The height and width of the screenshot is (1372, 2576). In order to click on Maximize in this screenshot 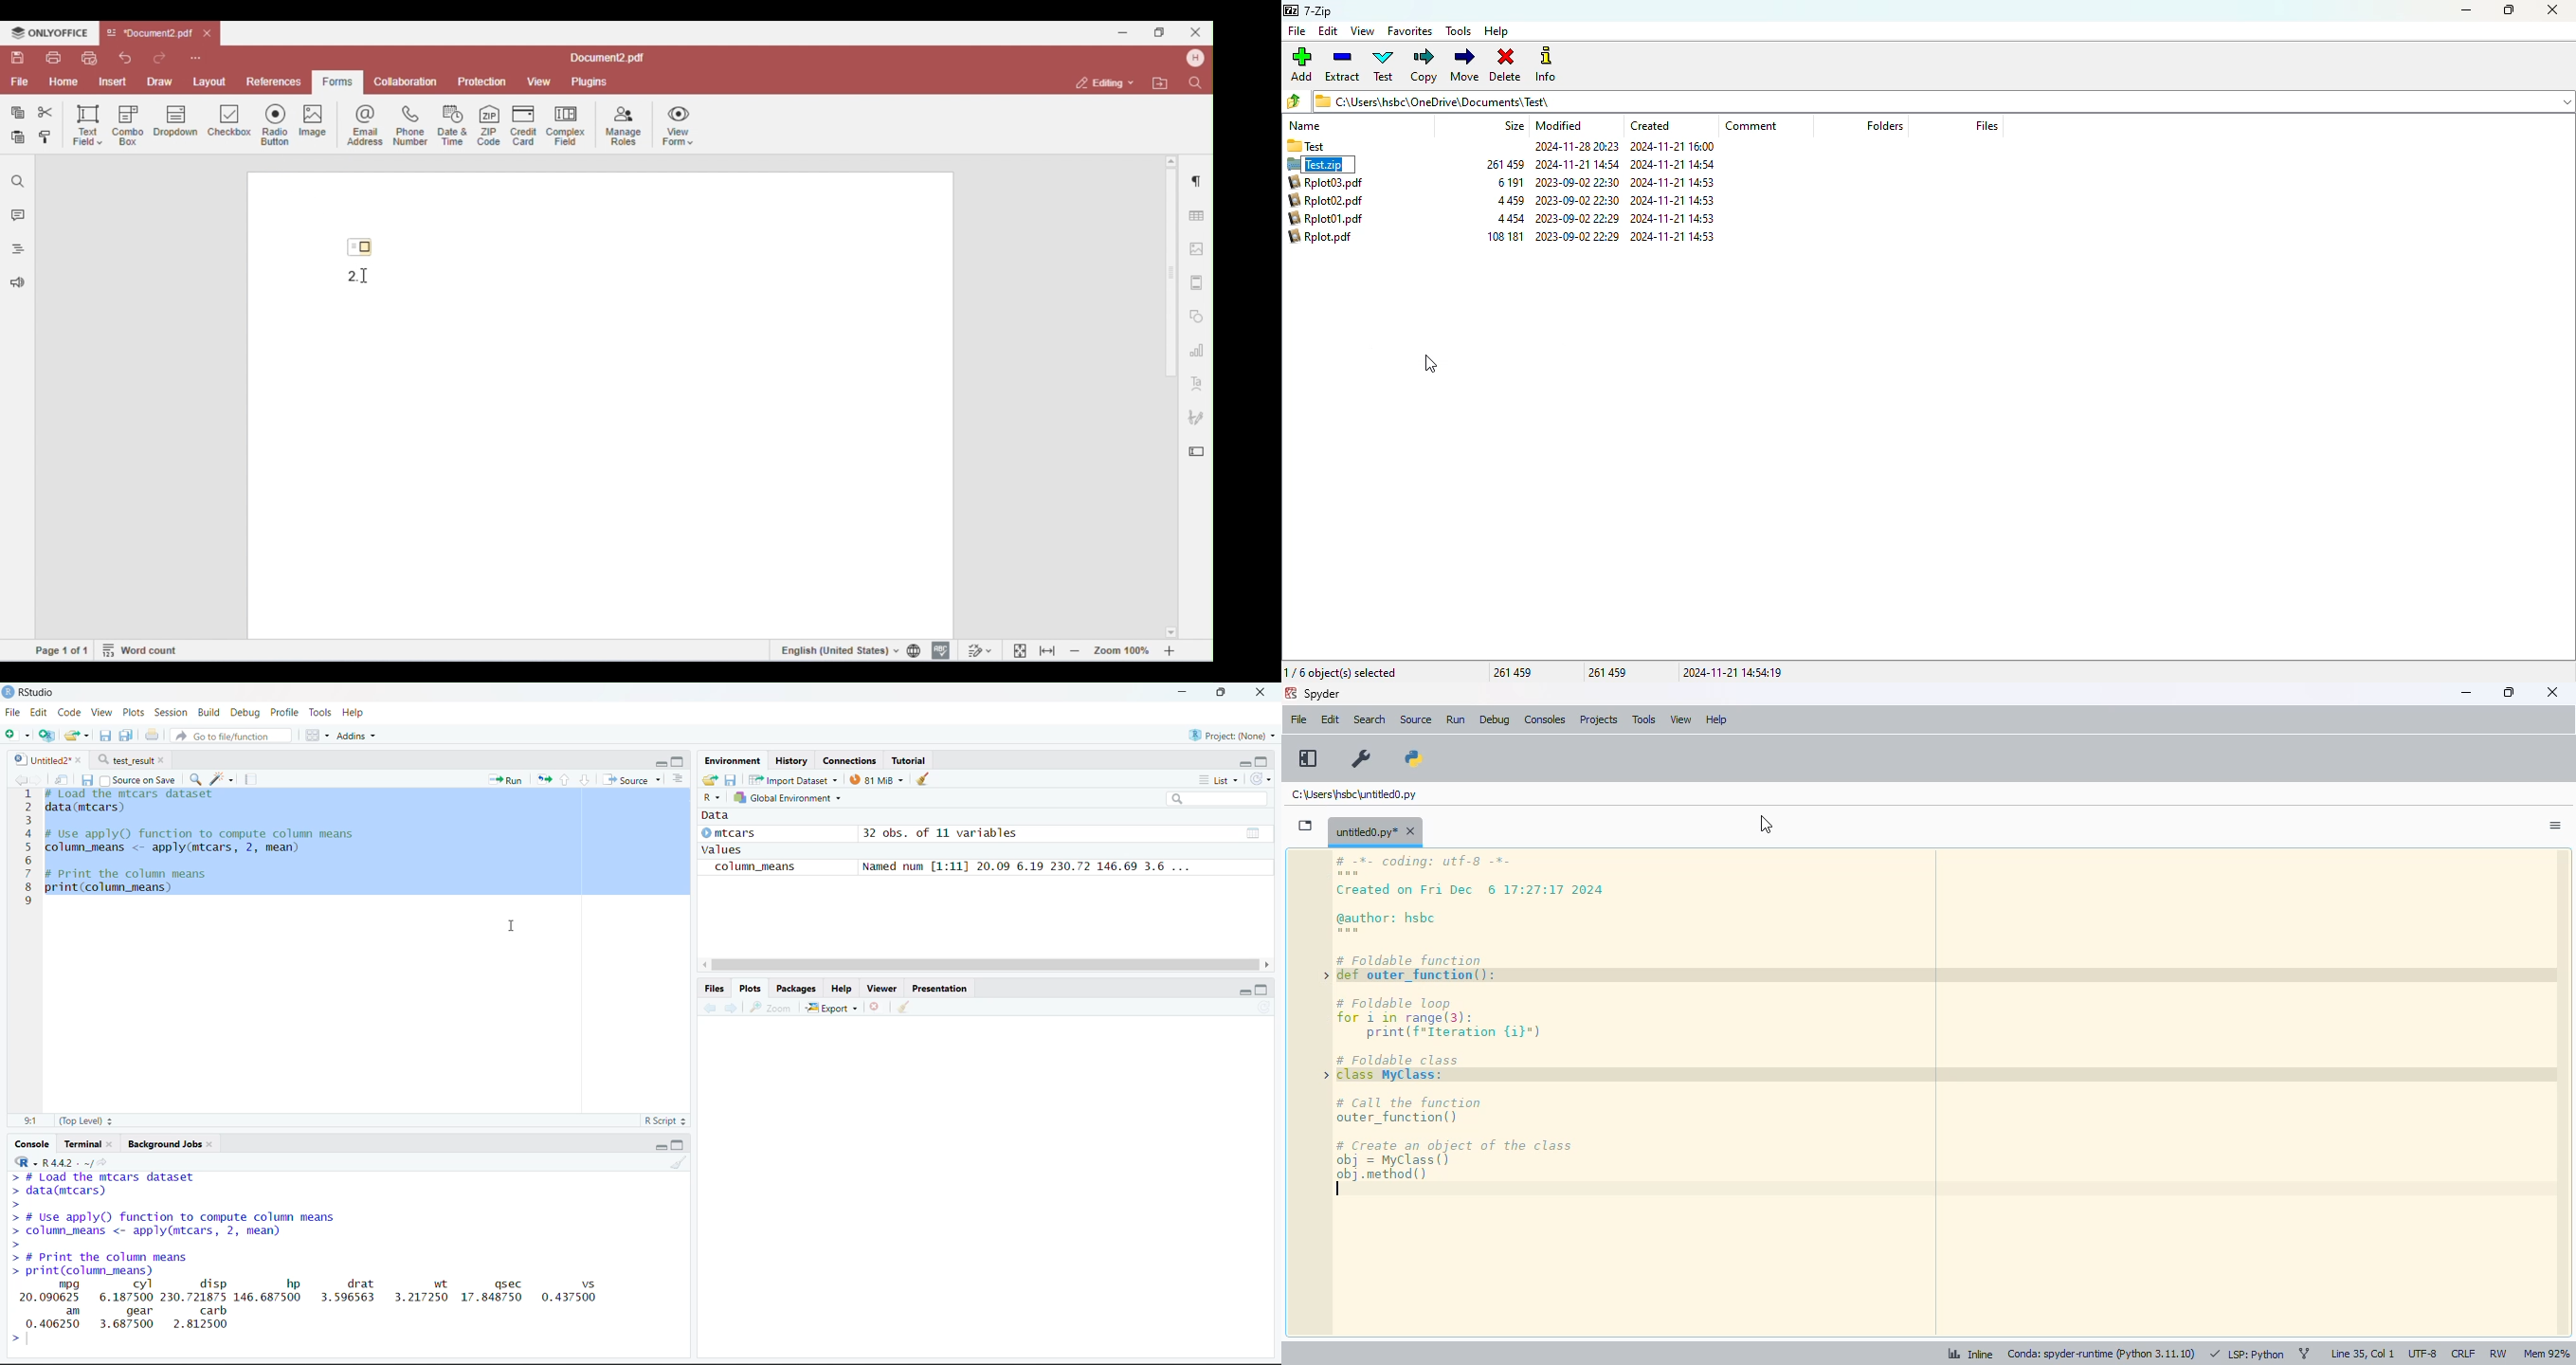, I will do `click(1263, 759)`.